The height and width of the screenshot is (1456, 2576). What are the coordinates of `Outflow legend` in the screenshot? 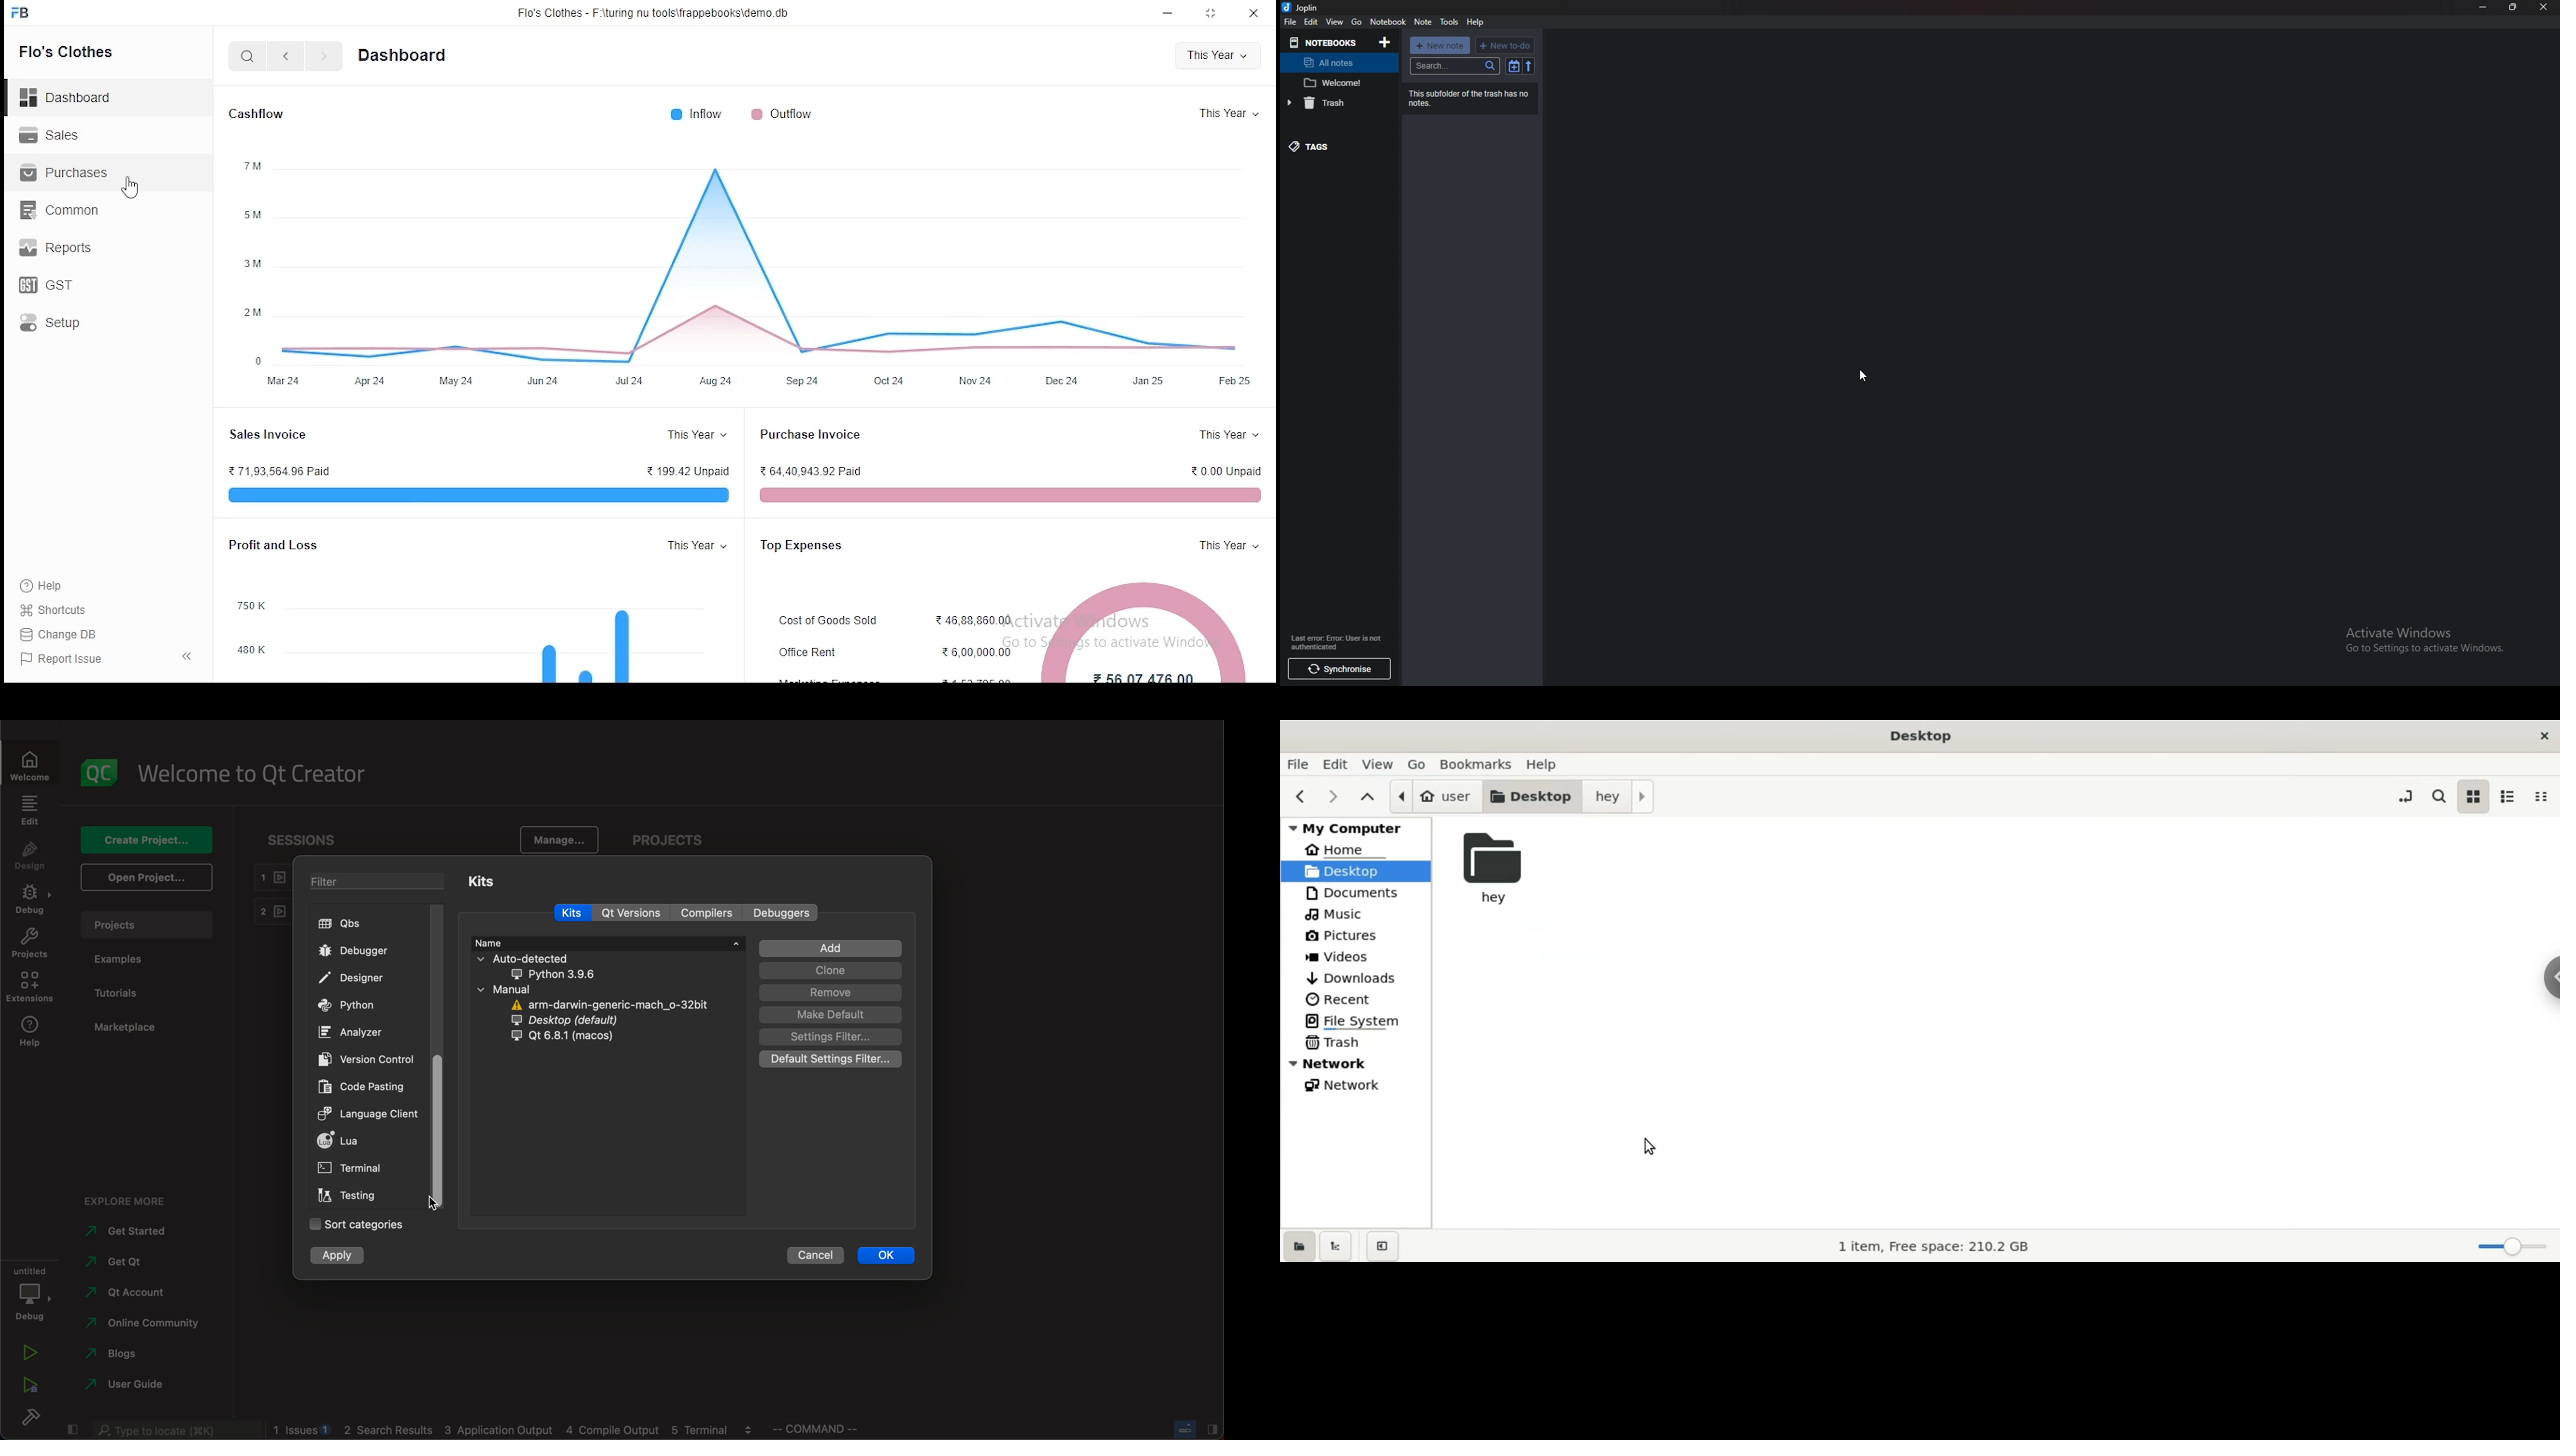 It's located at (781, 114).